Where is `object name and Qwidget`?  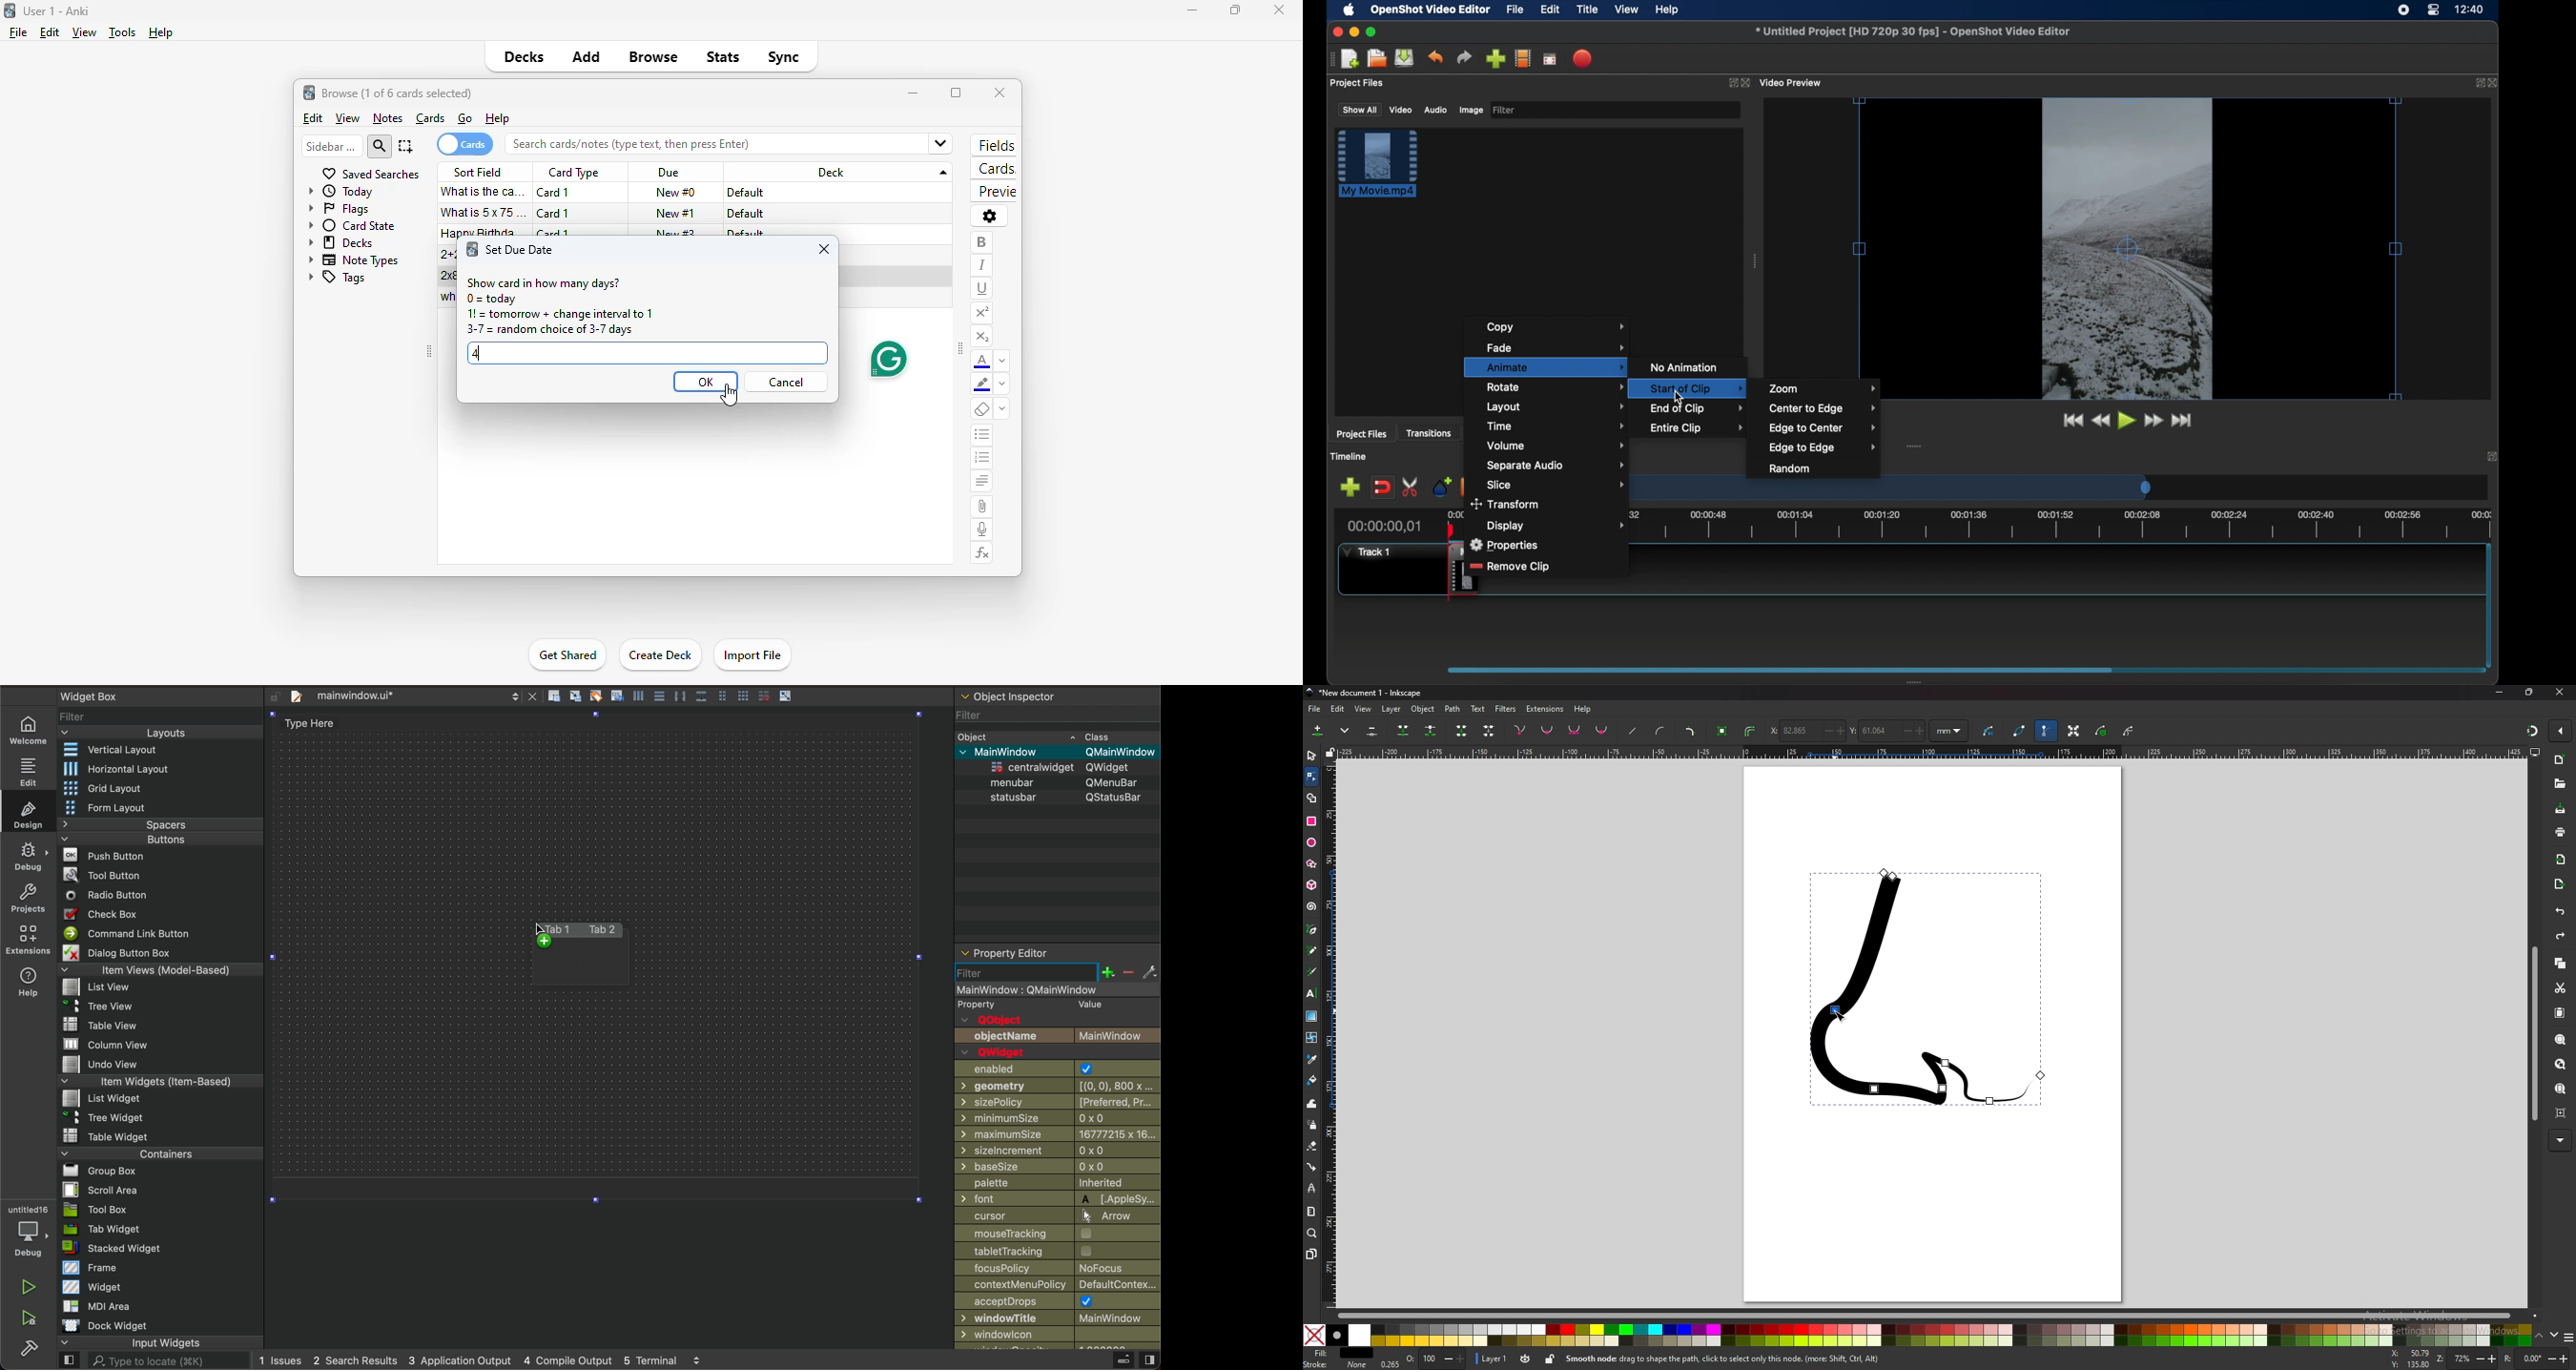 object name and Qwidget is located at coordinates (1062, 1044).